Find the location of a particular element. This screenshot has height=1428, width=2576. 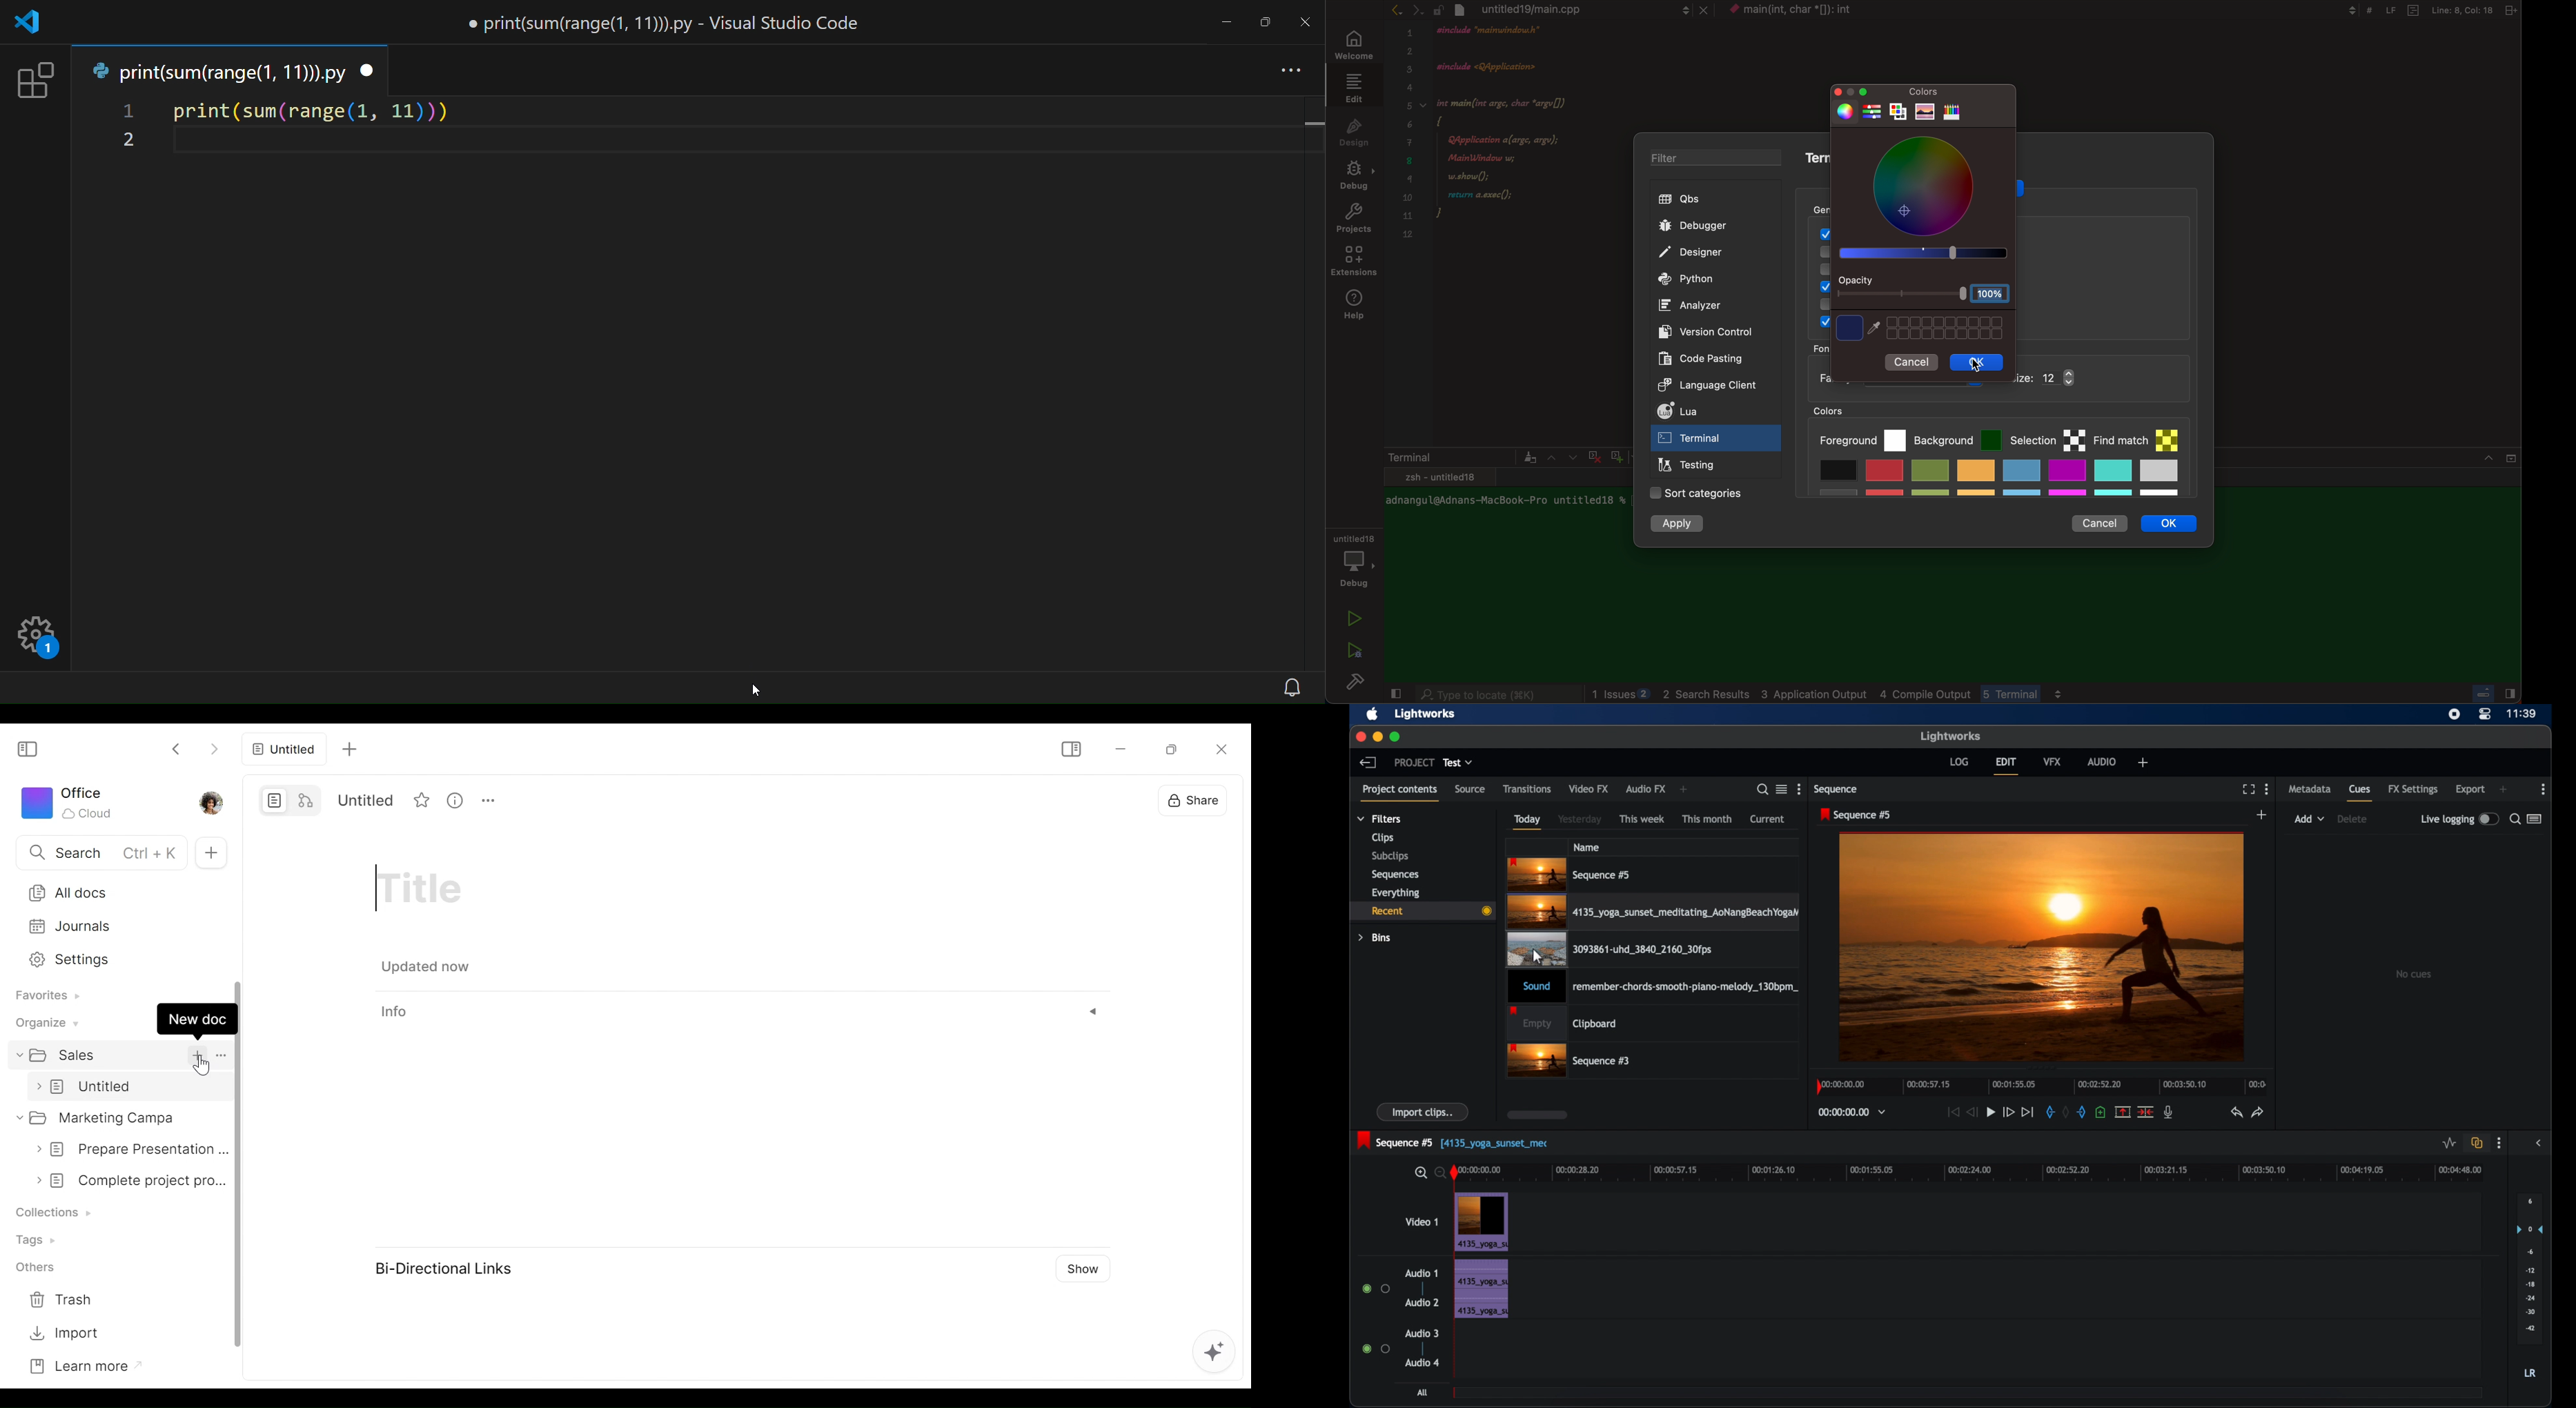

search is located at coordinates (2514, 820).